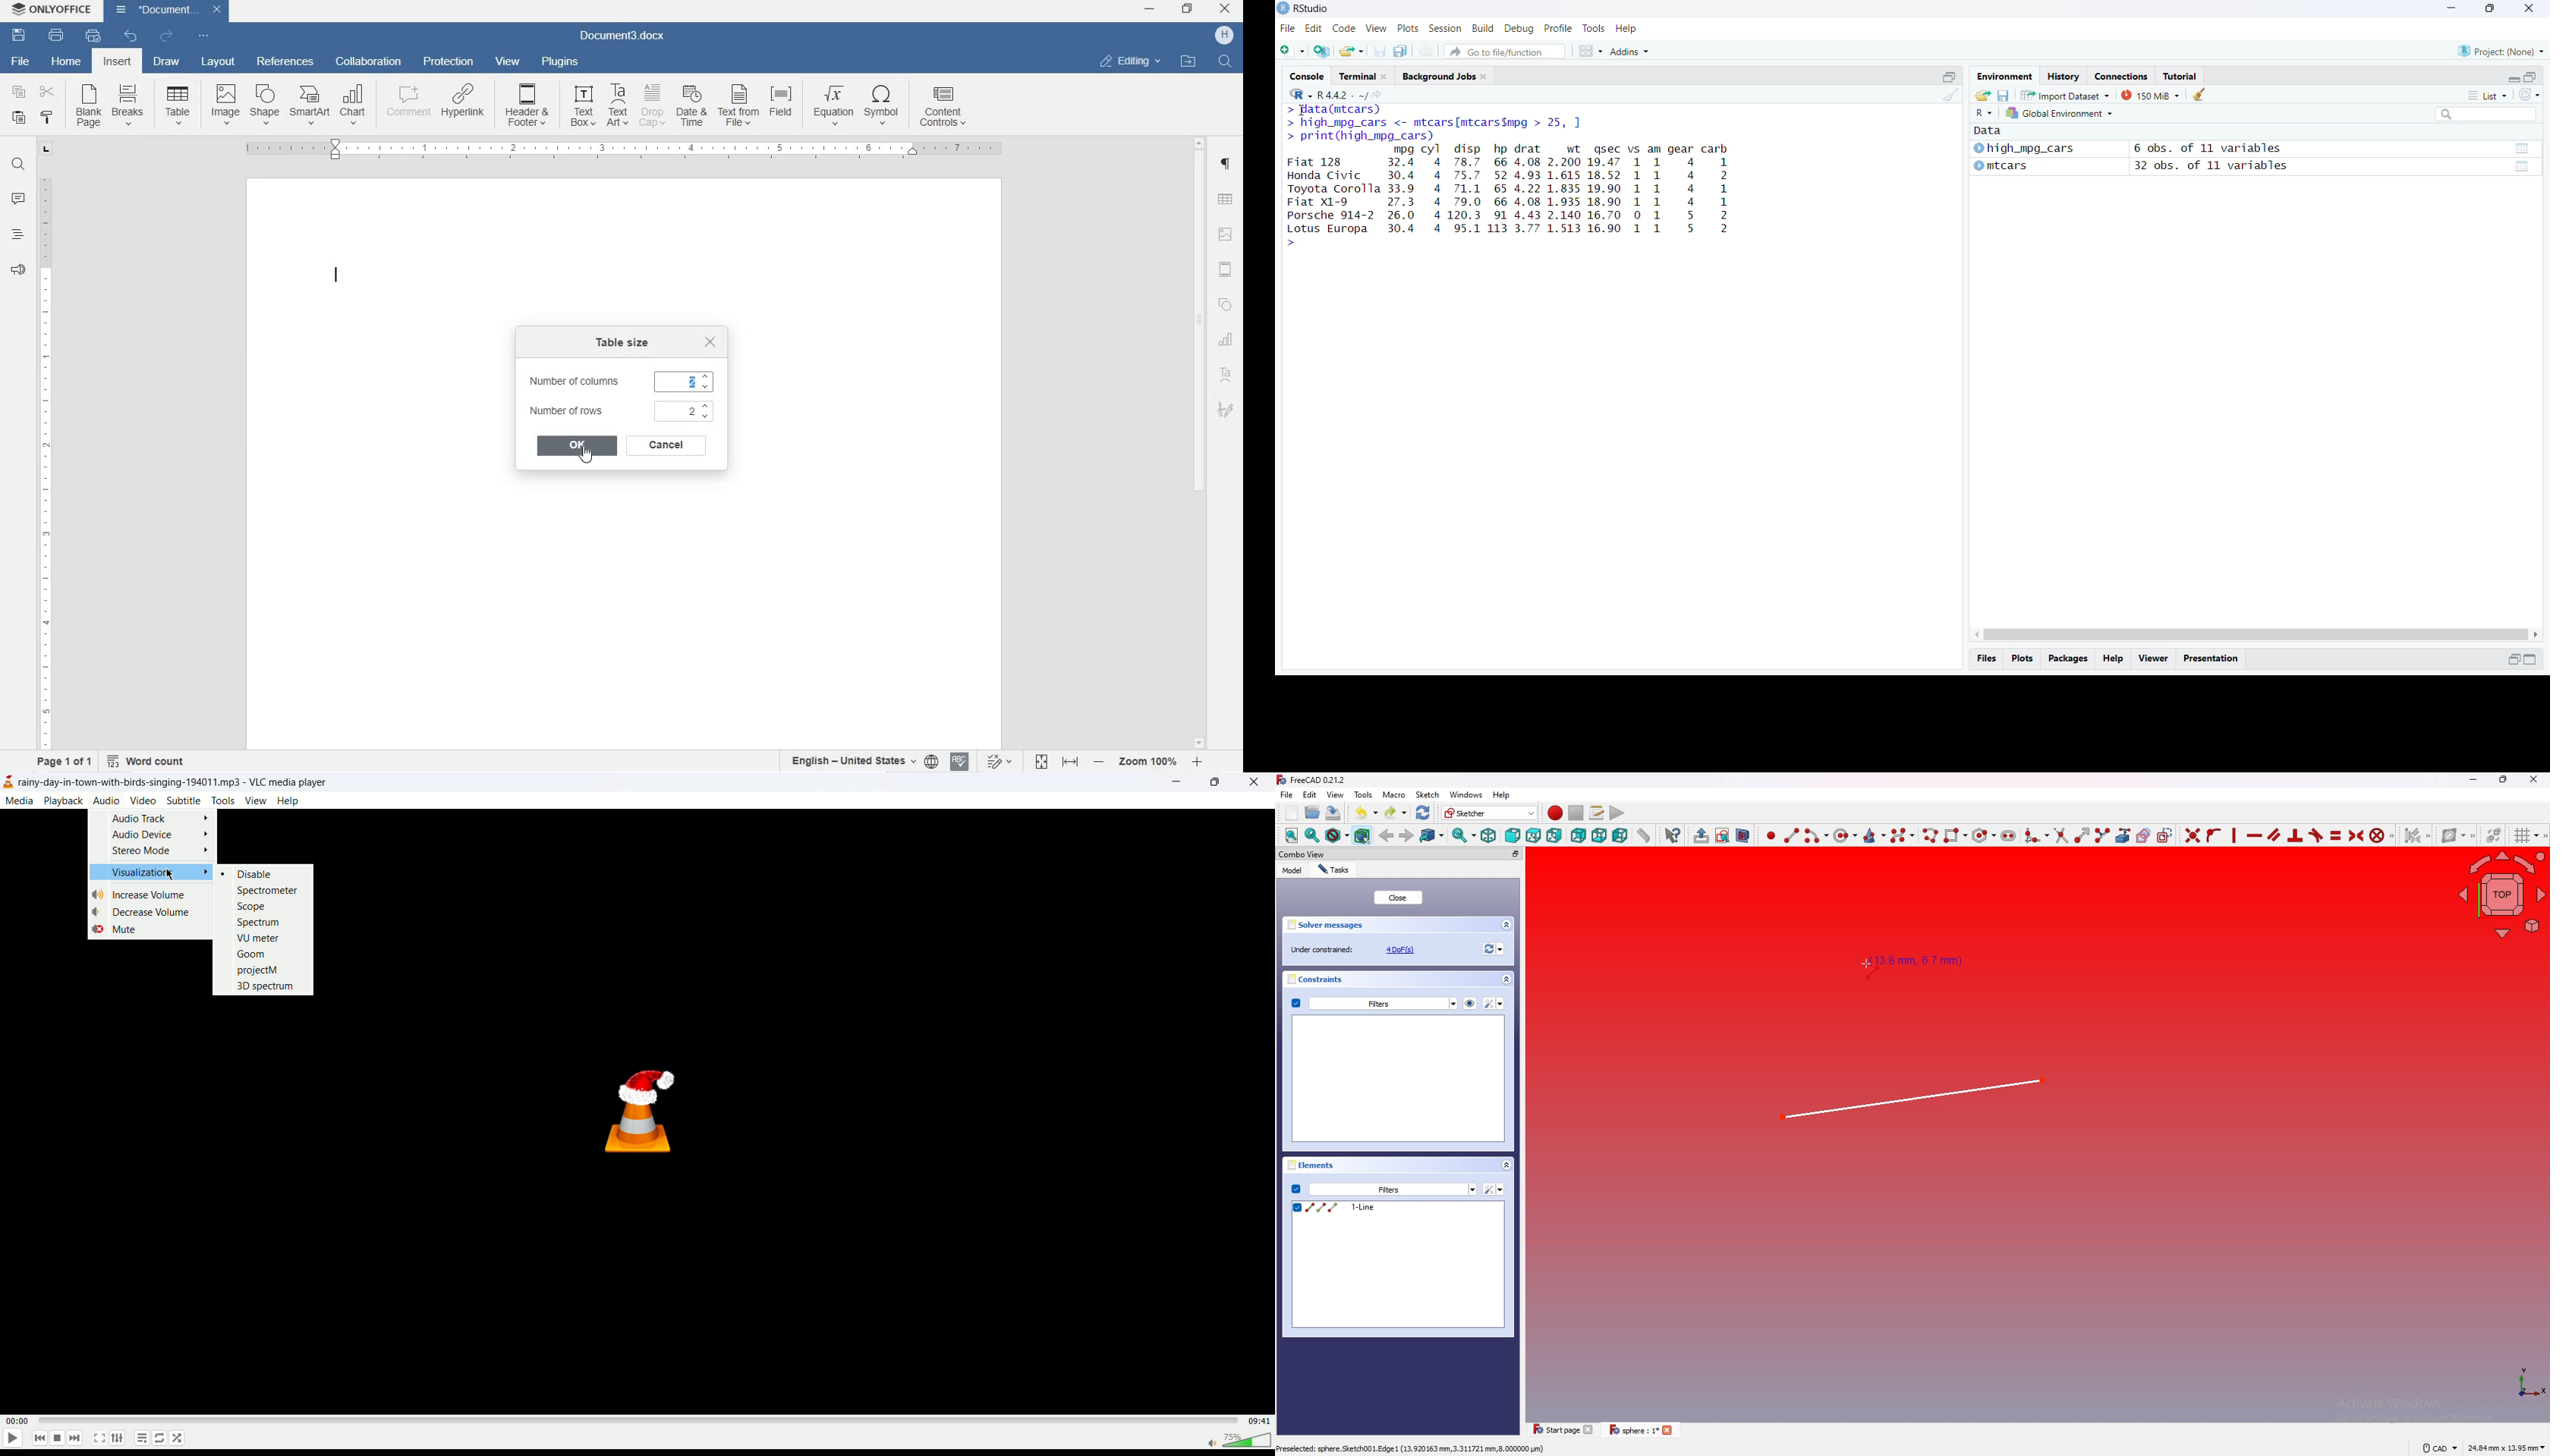 This screenshot has height=1456, width=2576. What do you see at coordinates (2531, 78) in the screenshot?
I see `maximize` at bounding box center [2531, 78].